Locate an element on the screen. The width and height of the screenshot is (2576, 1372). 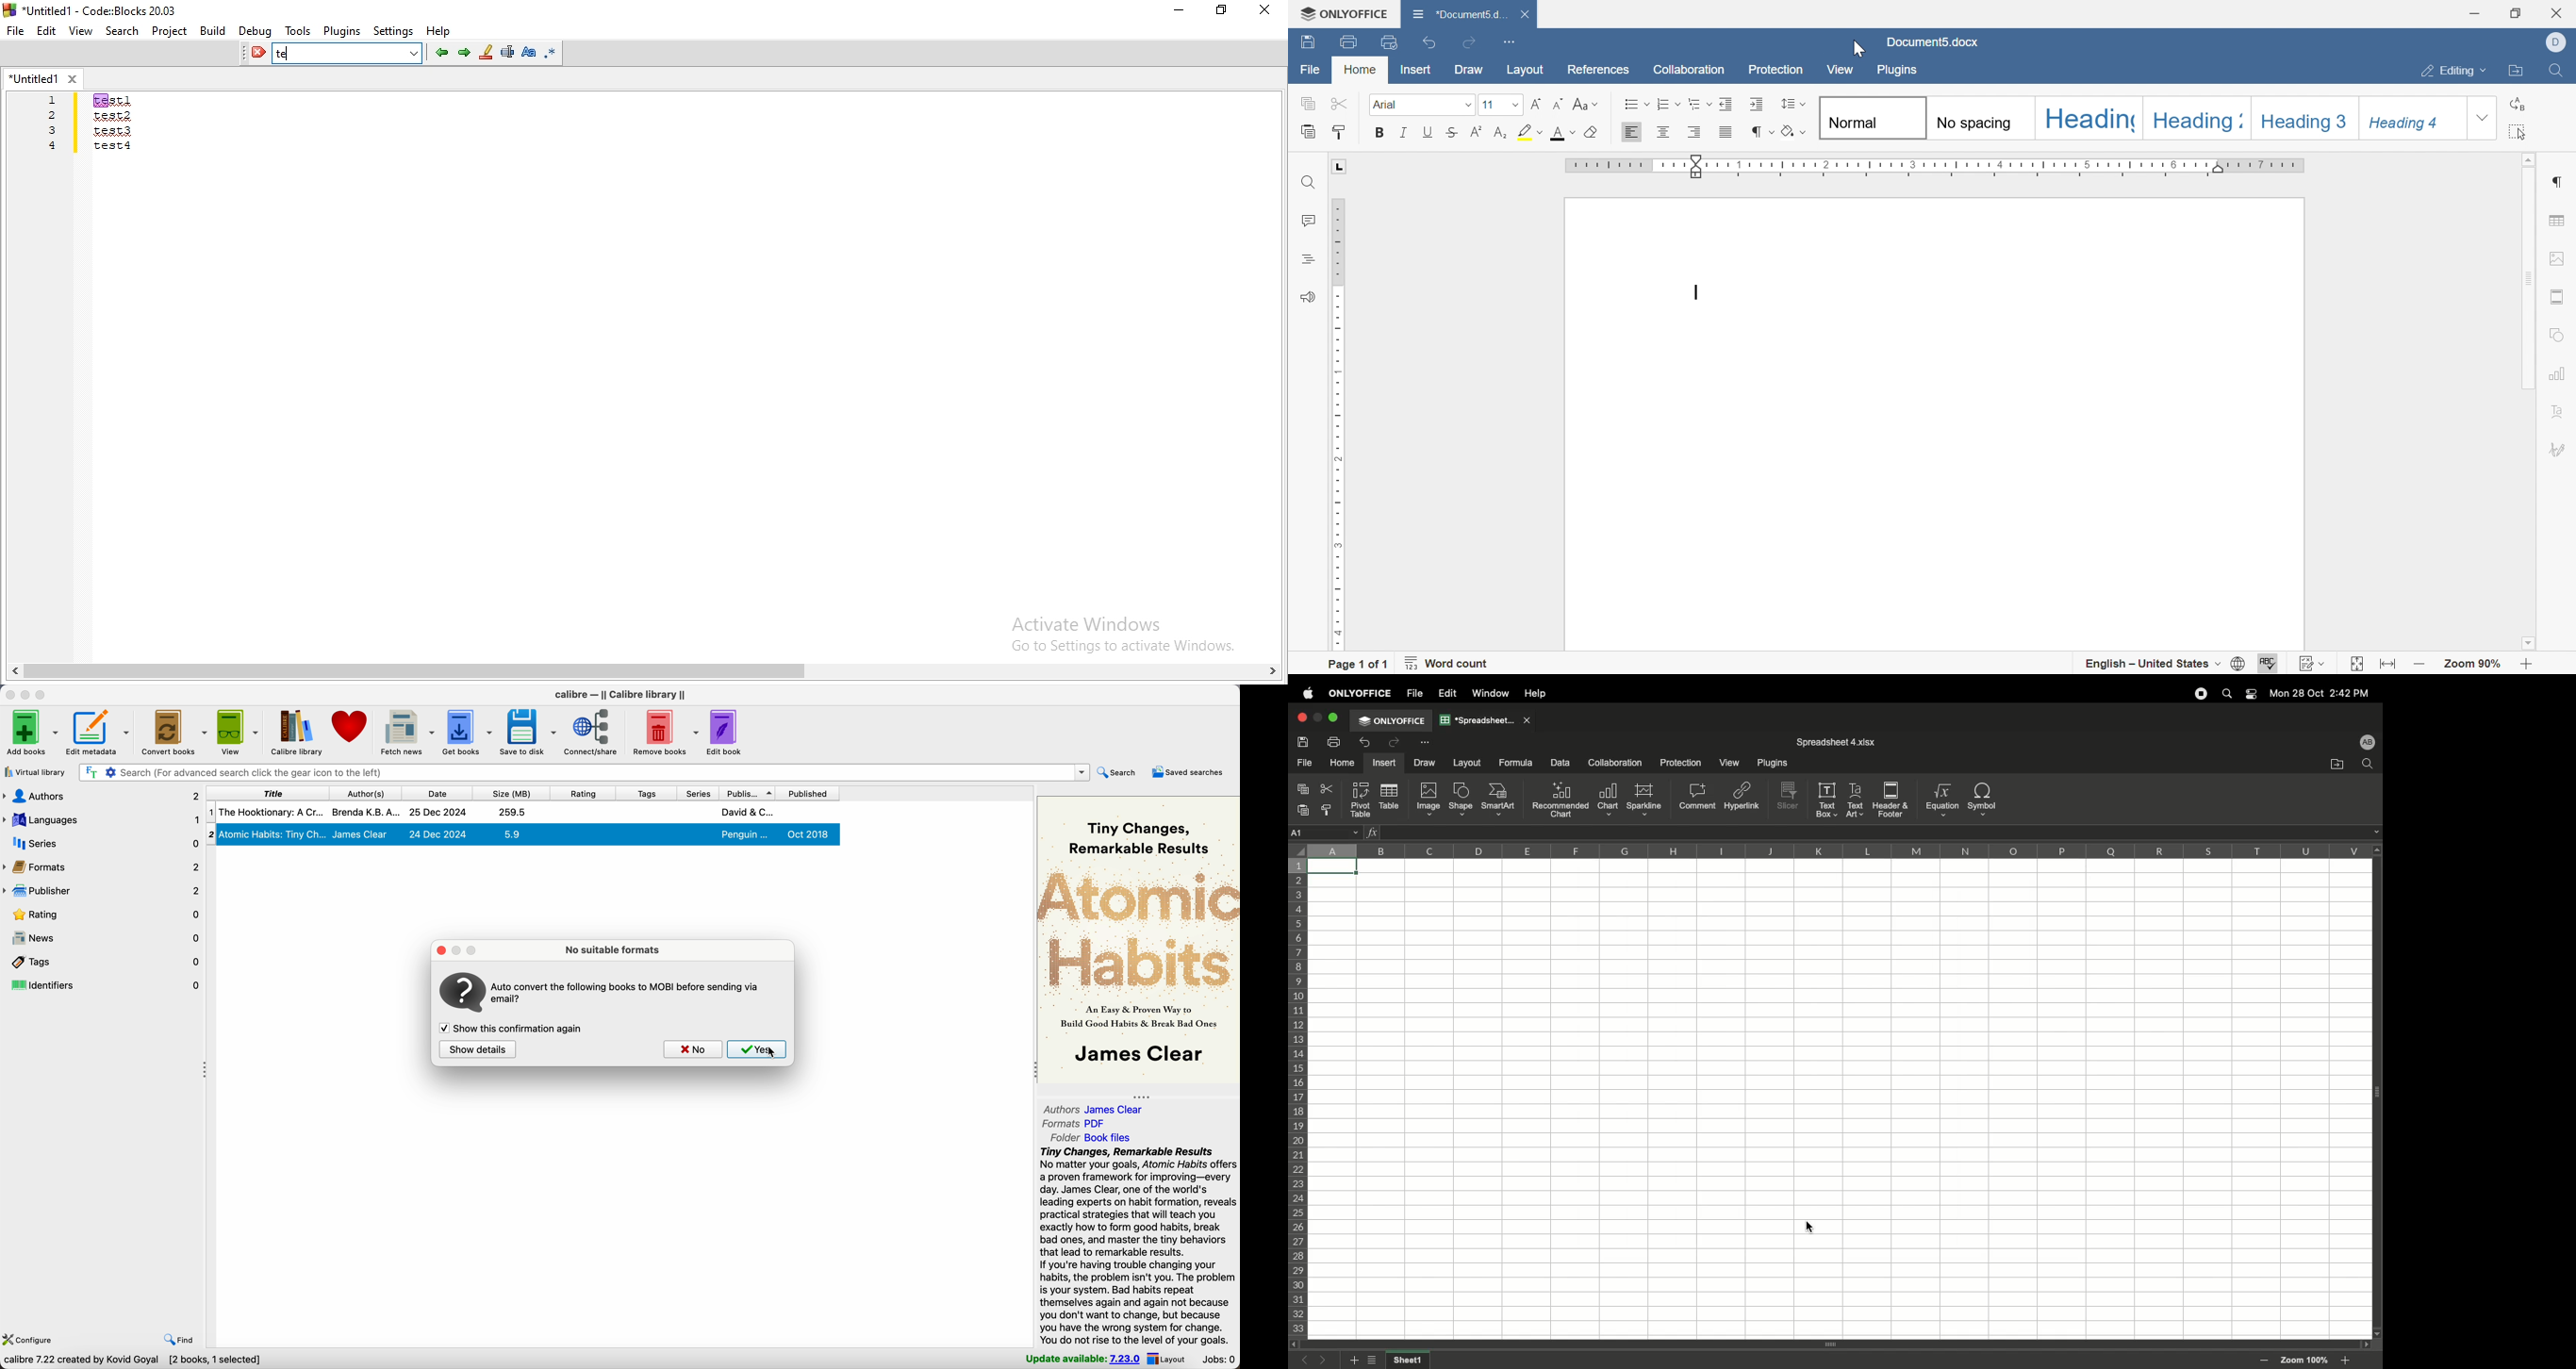
scroll right is located at coordinates (2363, 1345).